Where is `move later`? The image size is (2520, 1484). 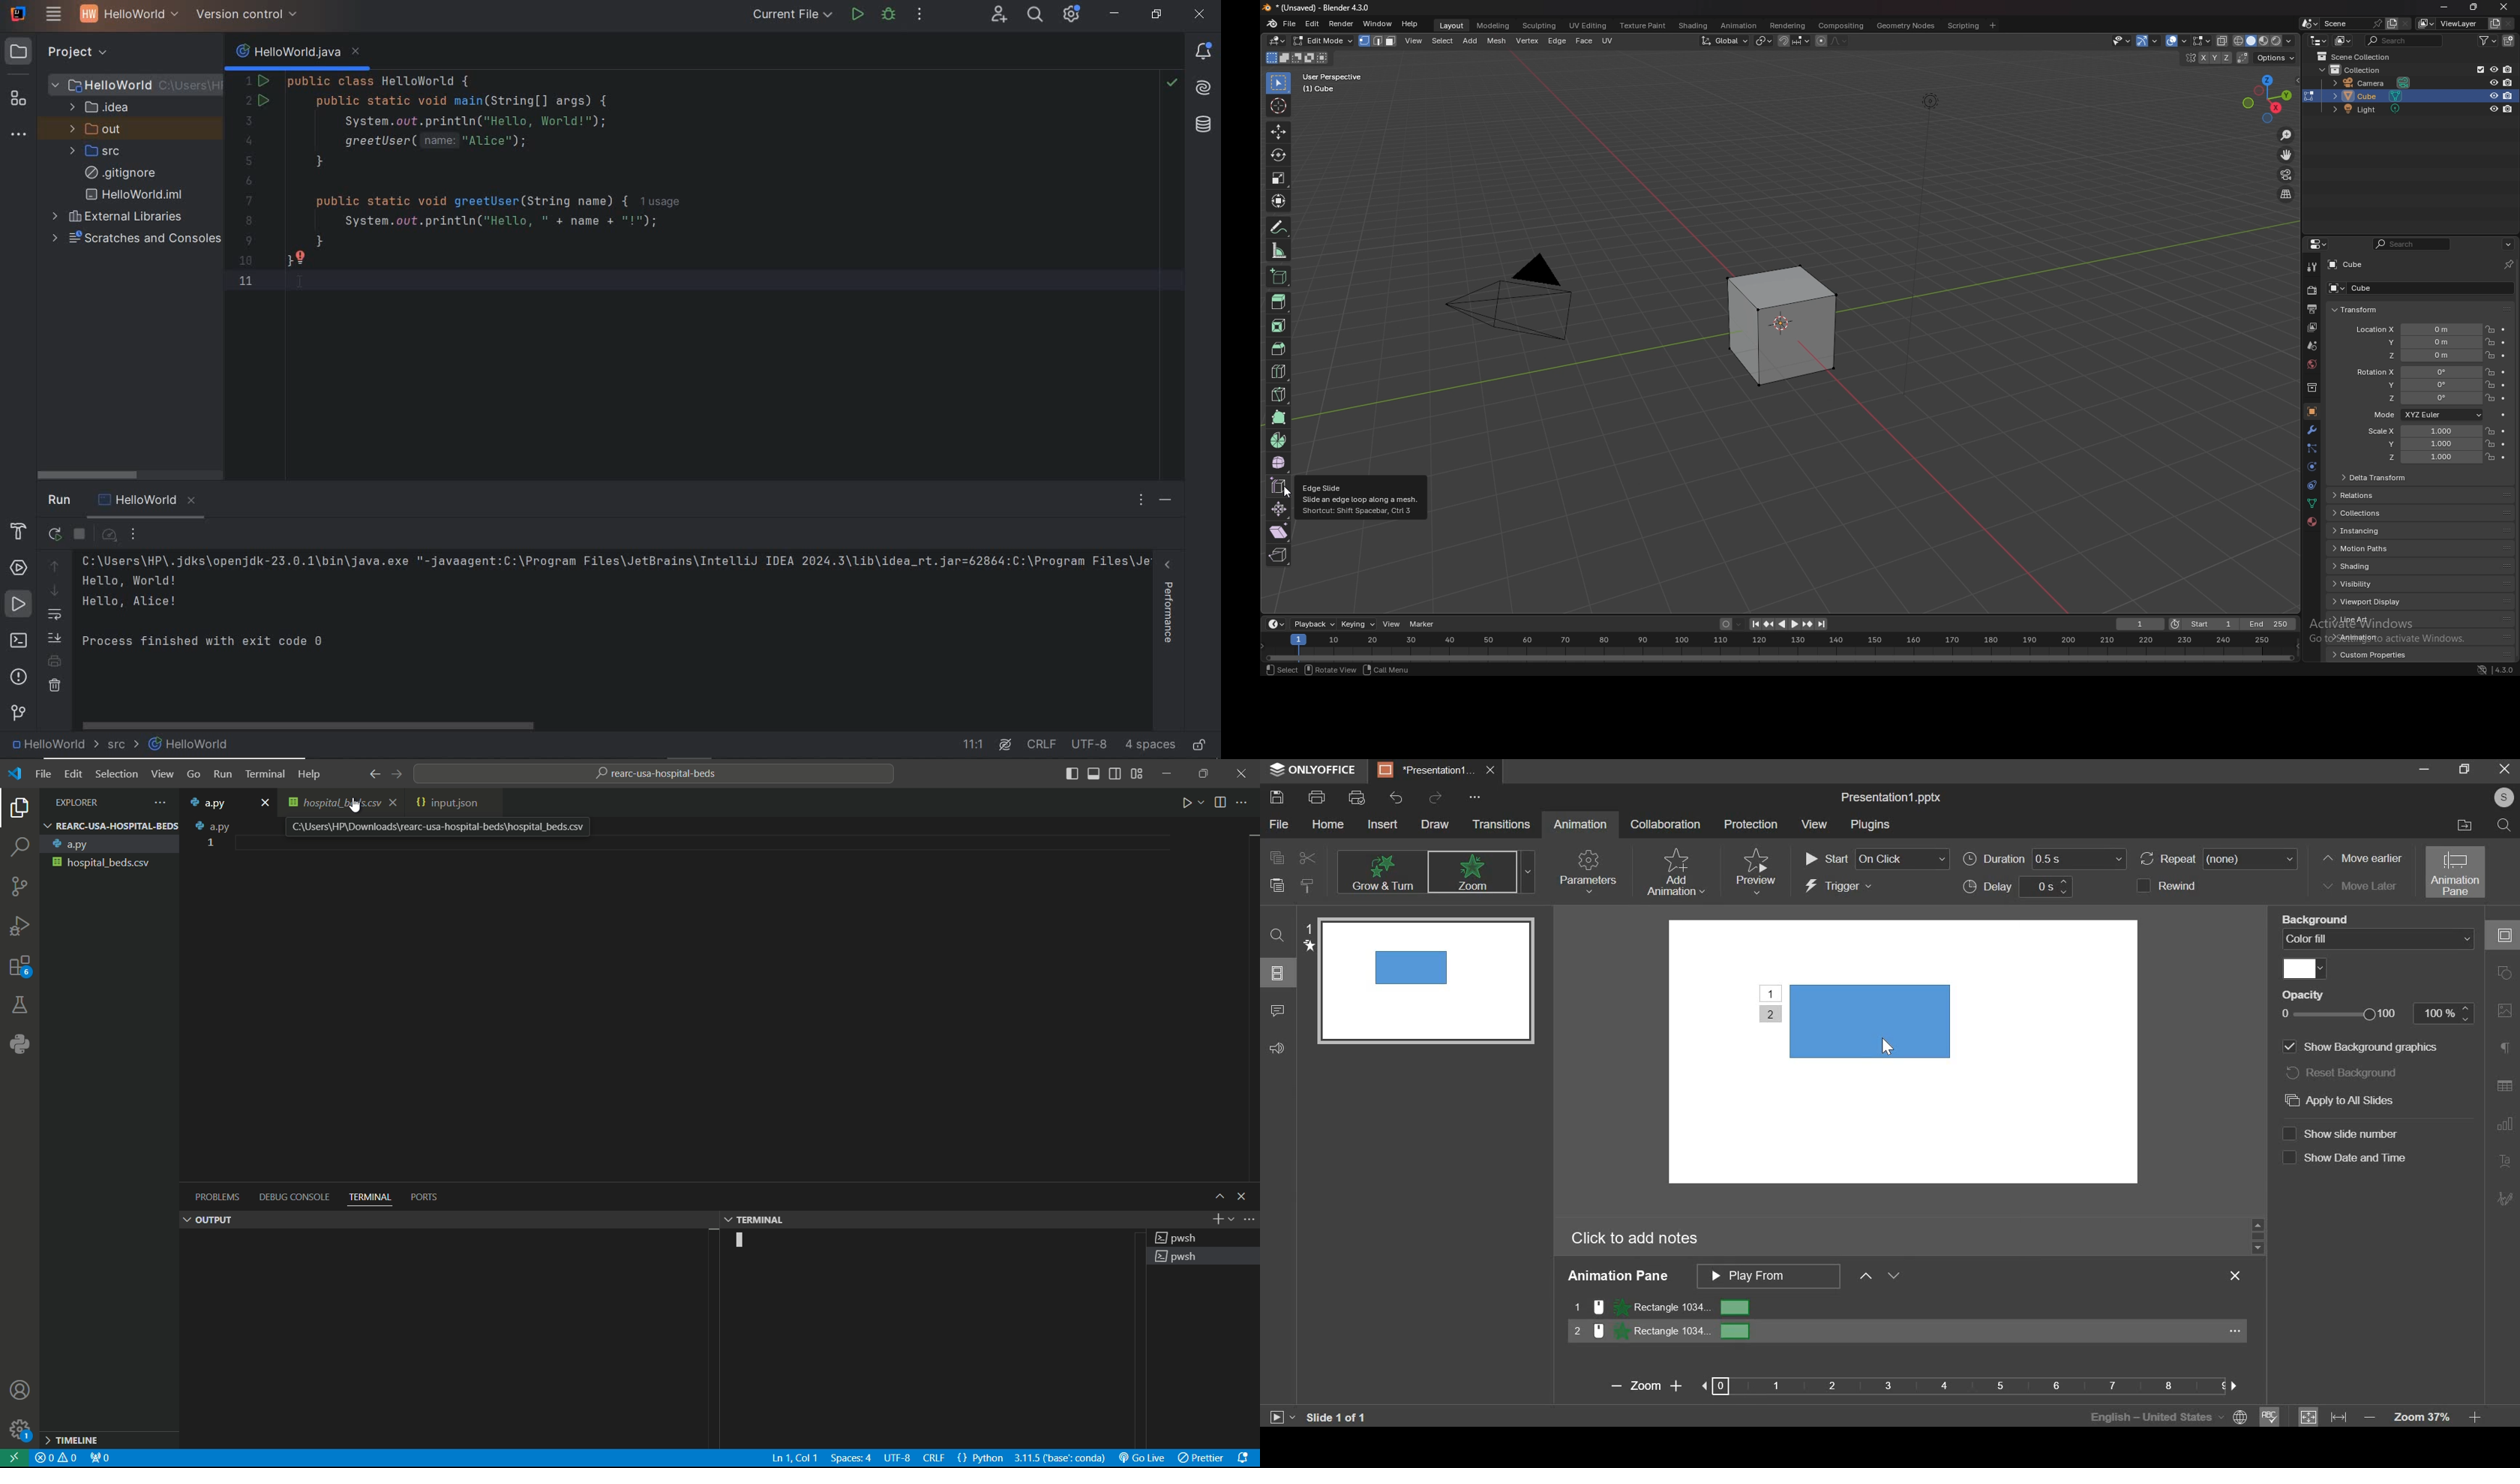
move later is located at coordinates (2361, 888).